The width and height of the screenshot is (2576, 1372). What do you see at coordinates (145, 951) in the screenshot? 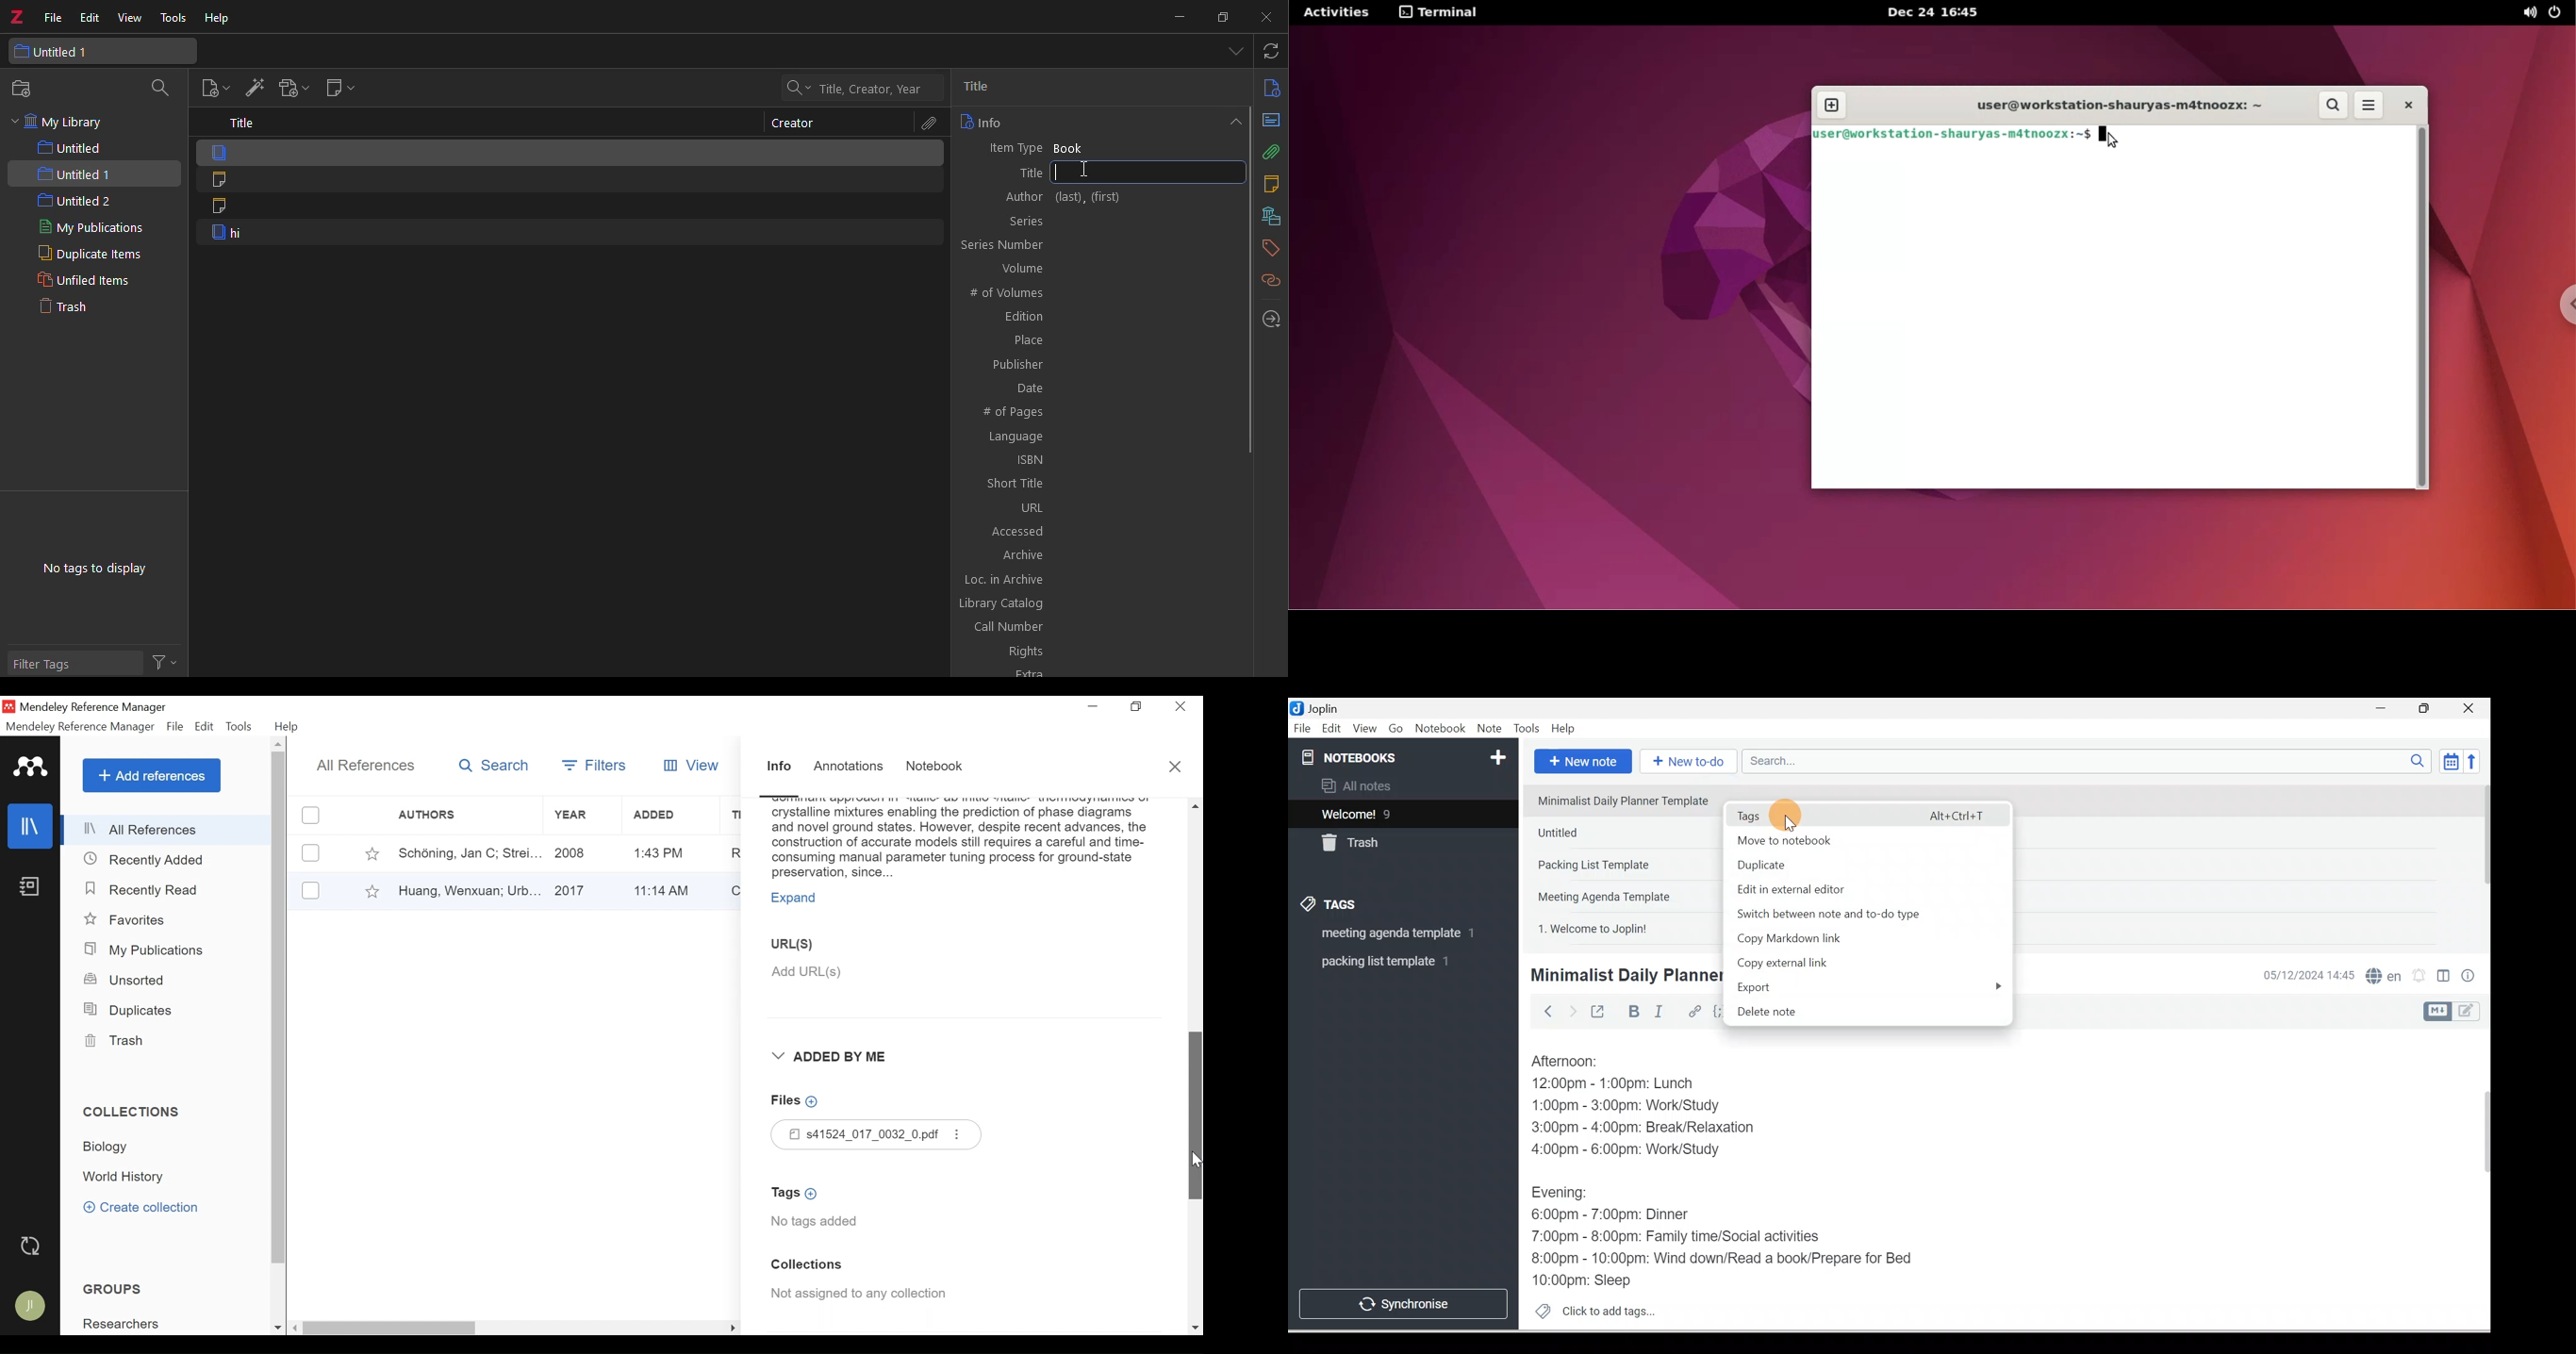
I see `My Publications` at bounding box center [145, 951].